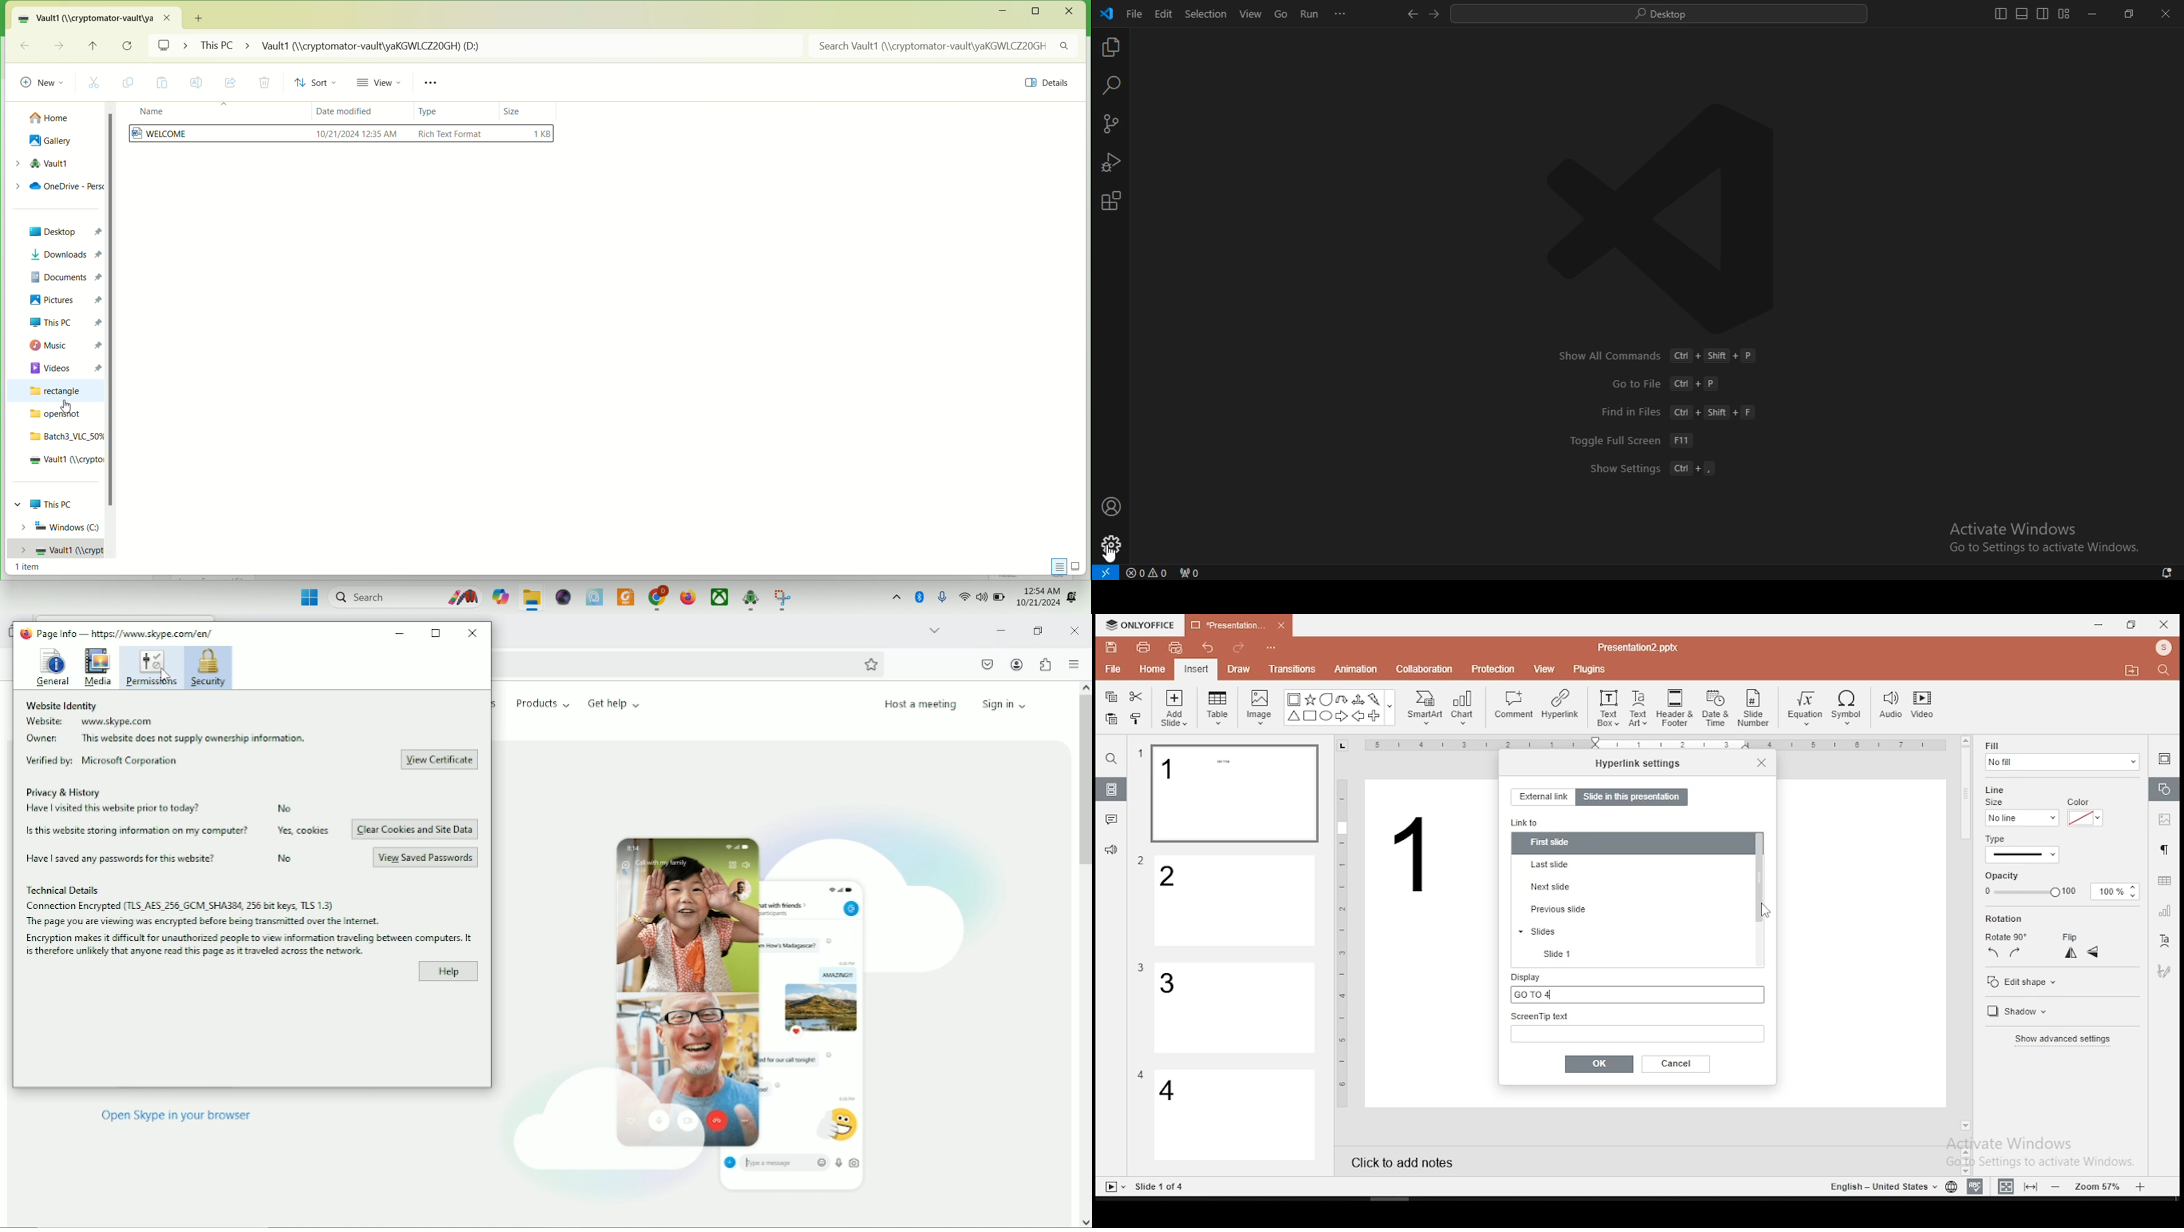  I want to click on ok, so click(1599, 1063).